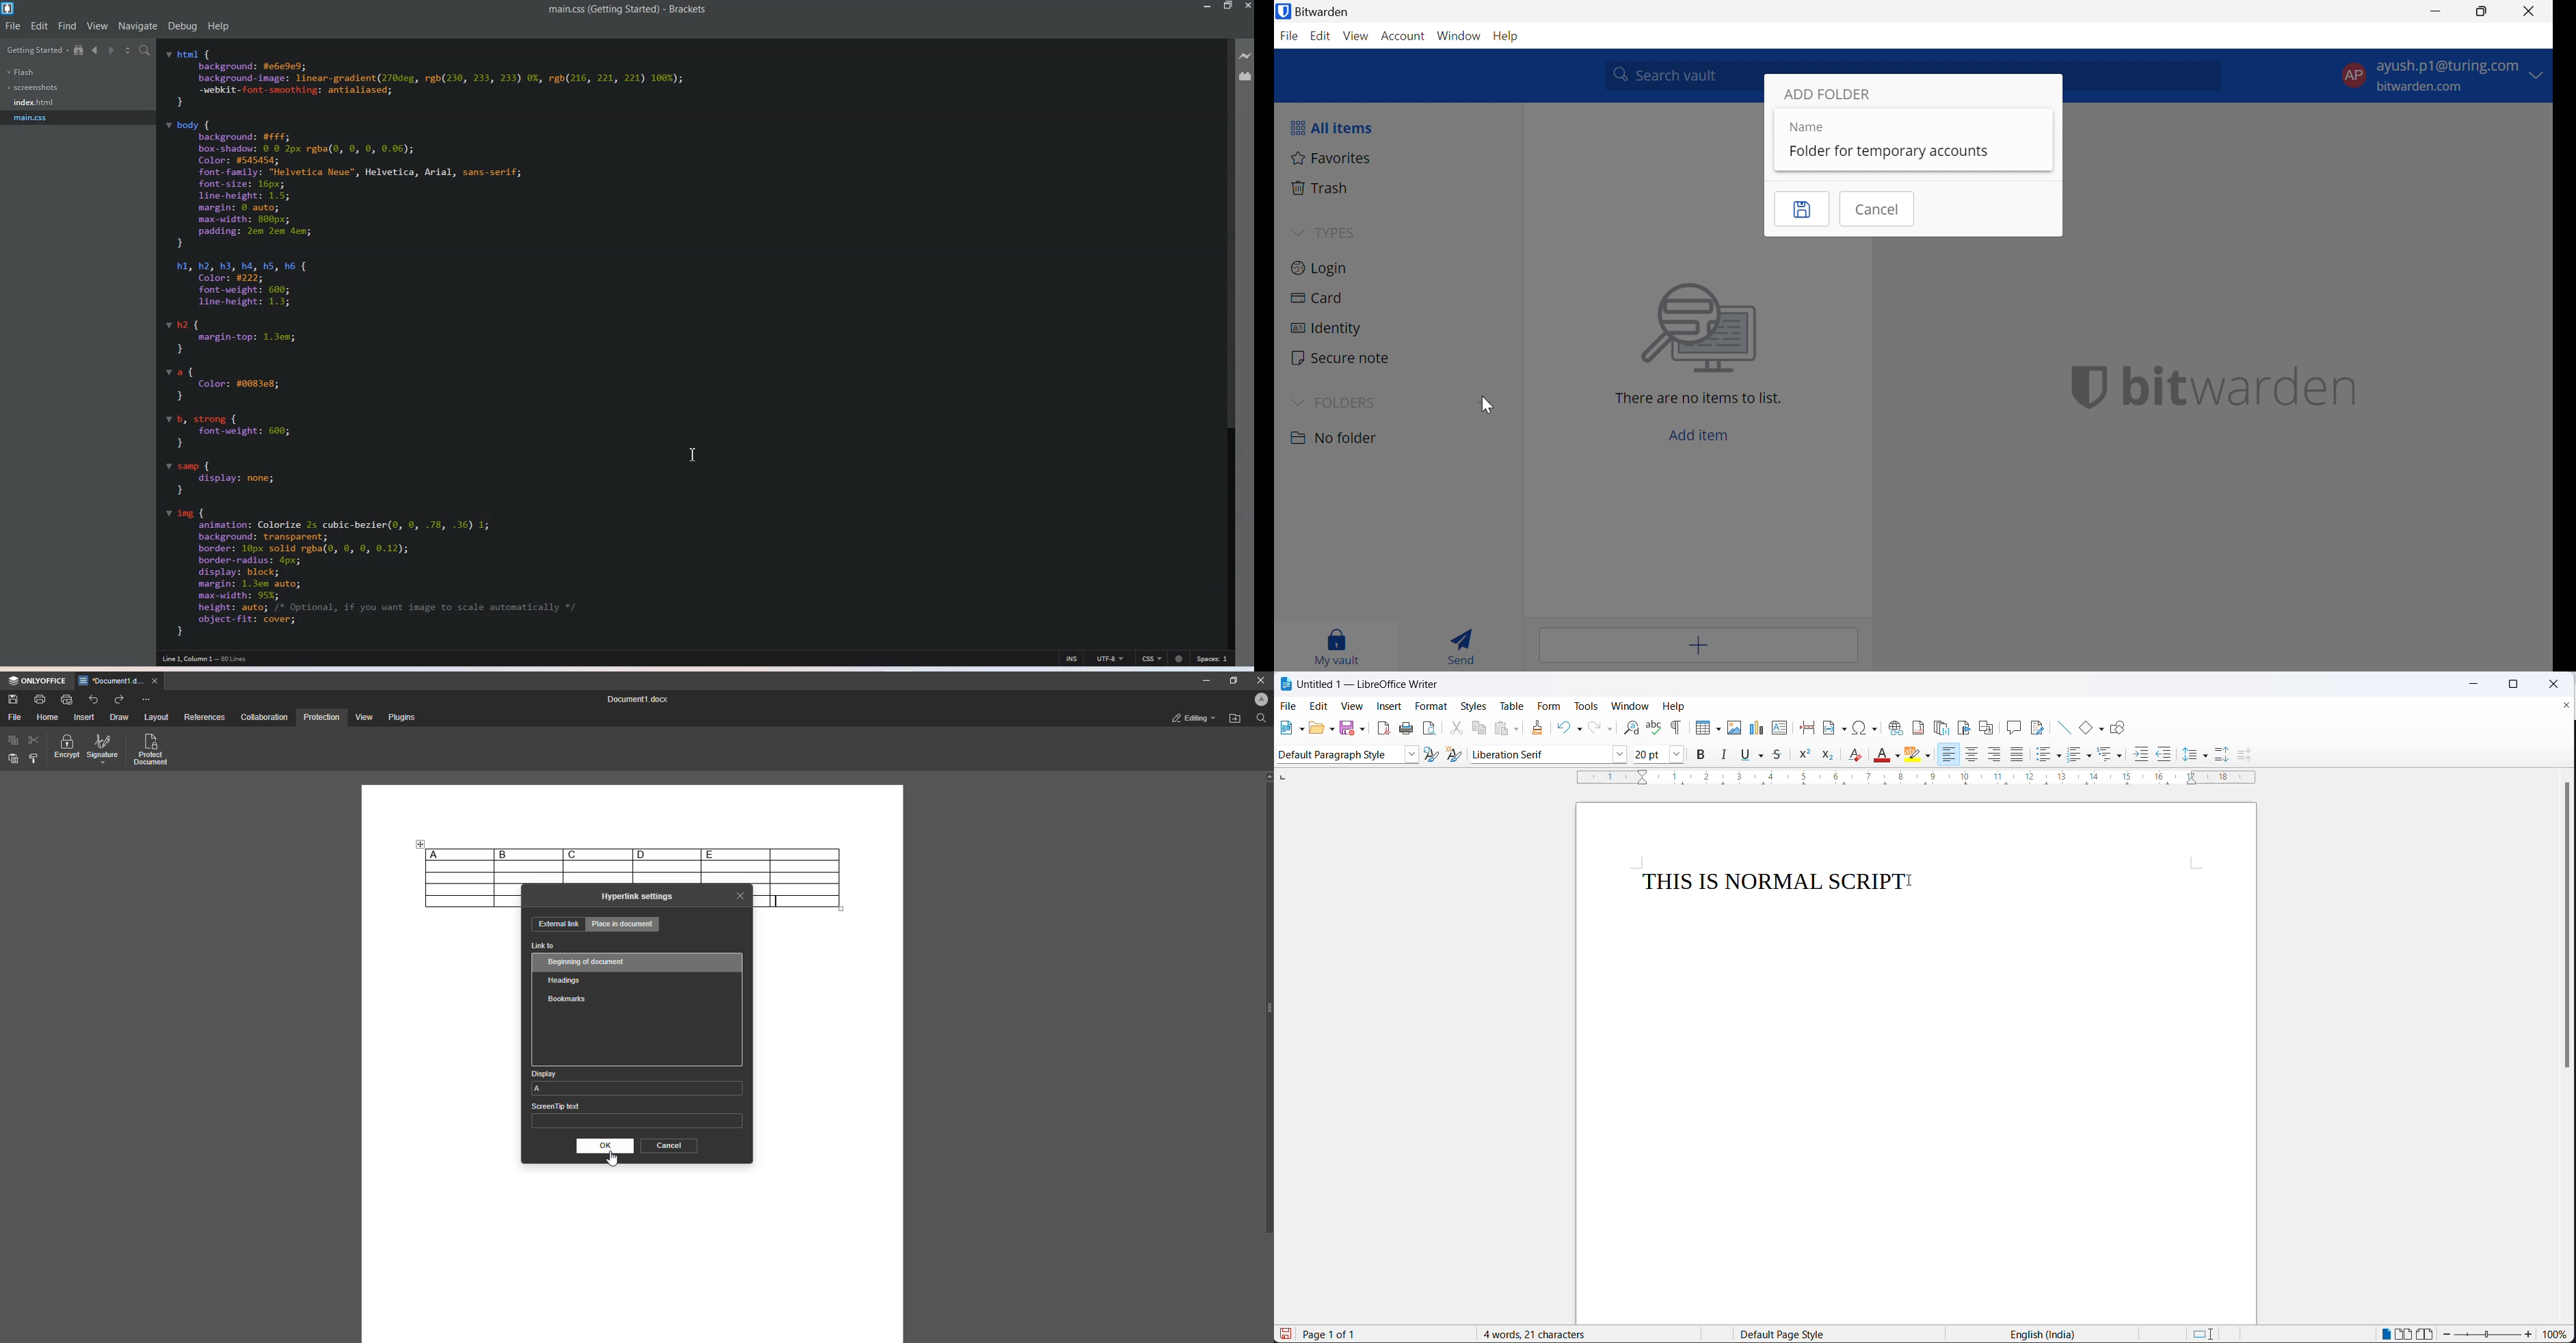  I want to click on bold, so click(1701, 754).